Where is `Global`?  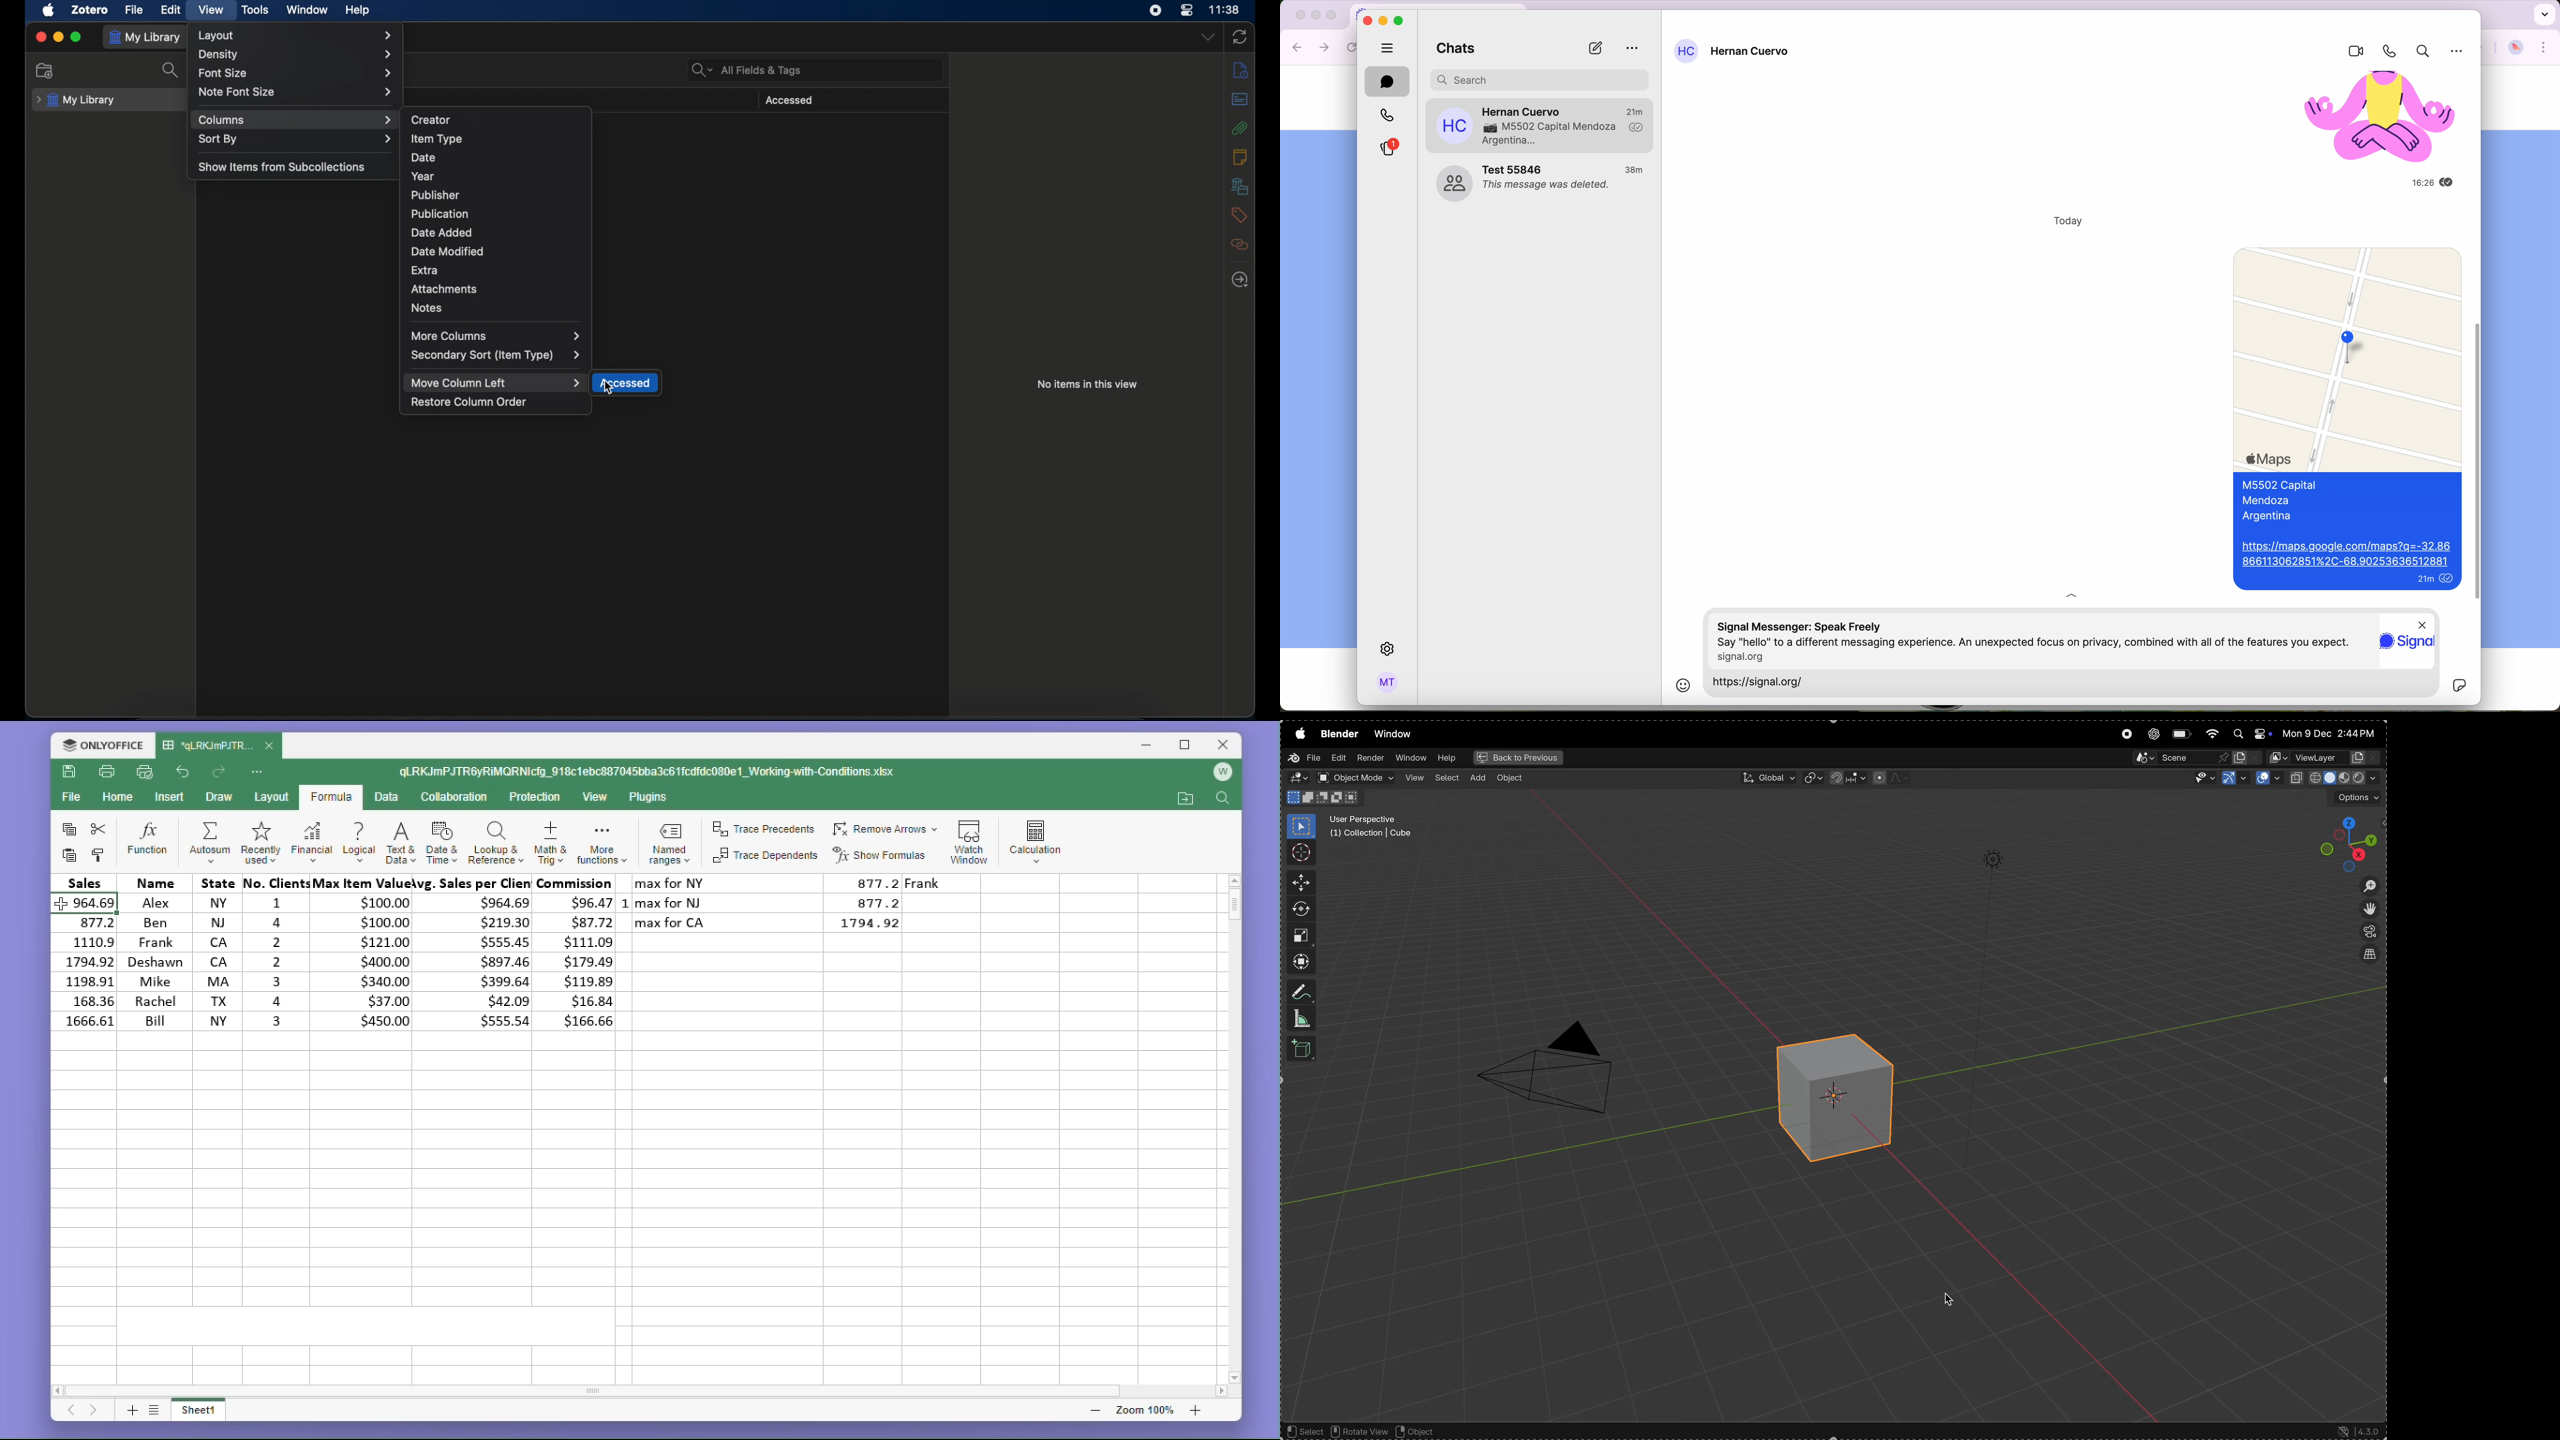 Global is located at coordinates (1765, 776).